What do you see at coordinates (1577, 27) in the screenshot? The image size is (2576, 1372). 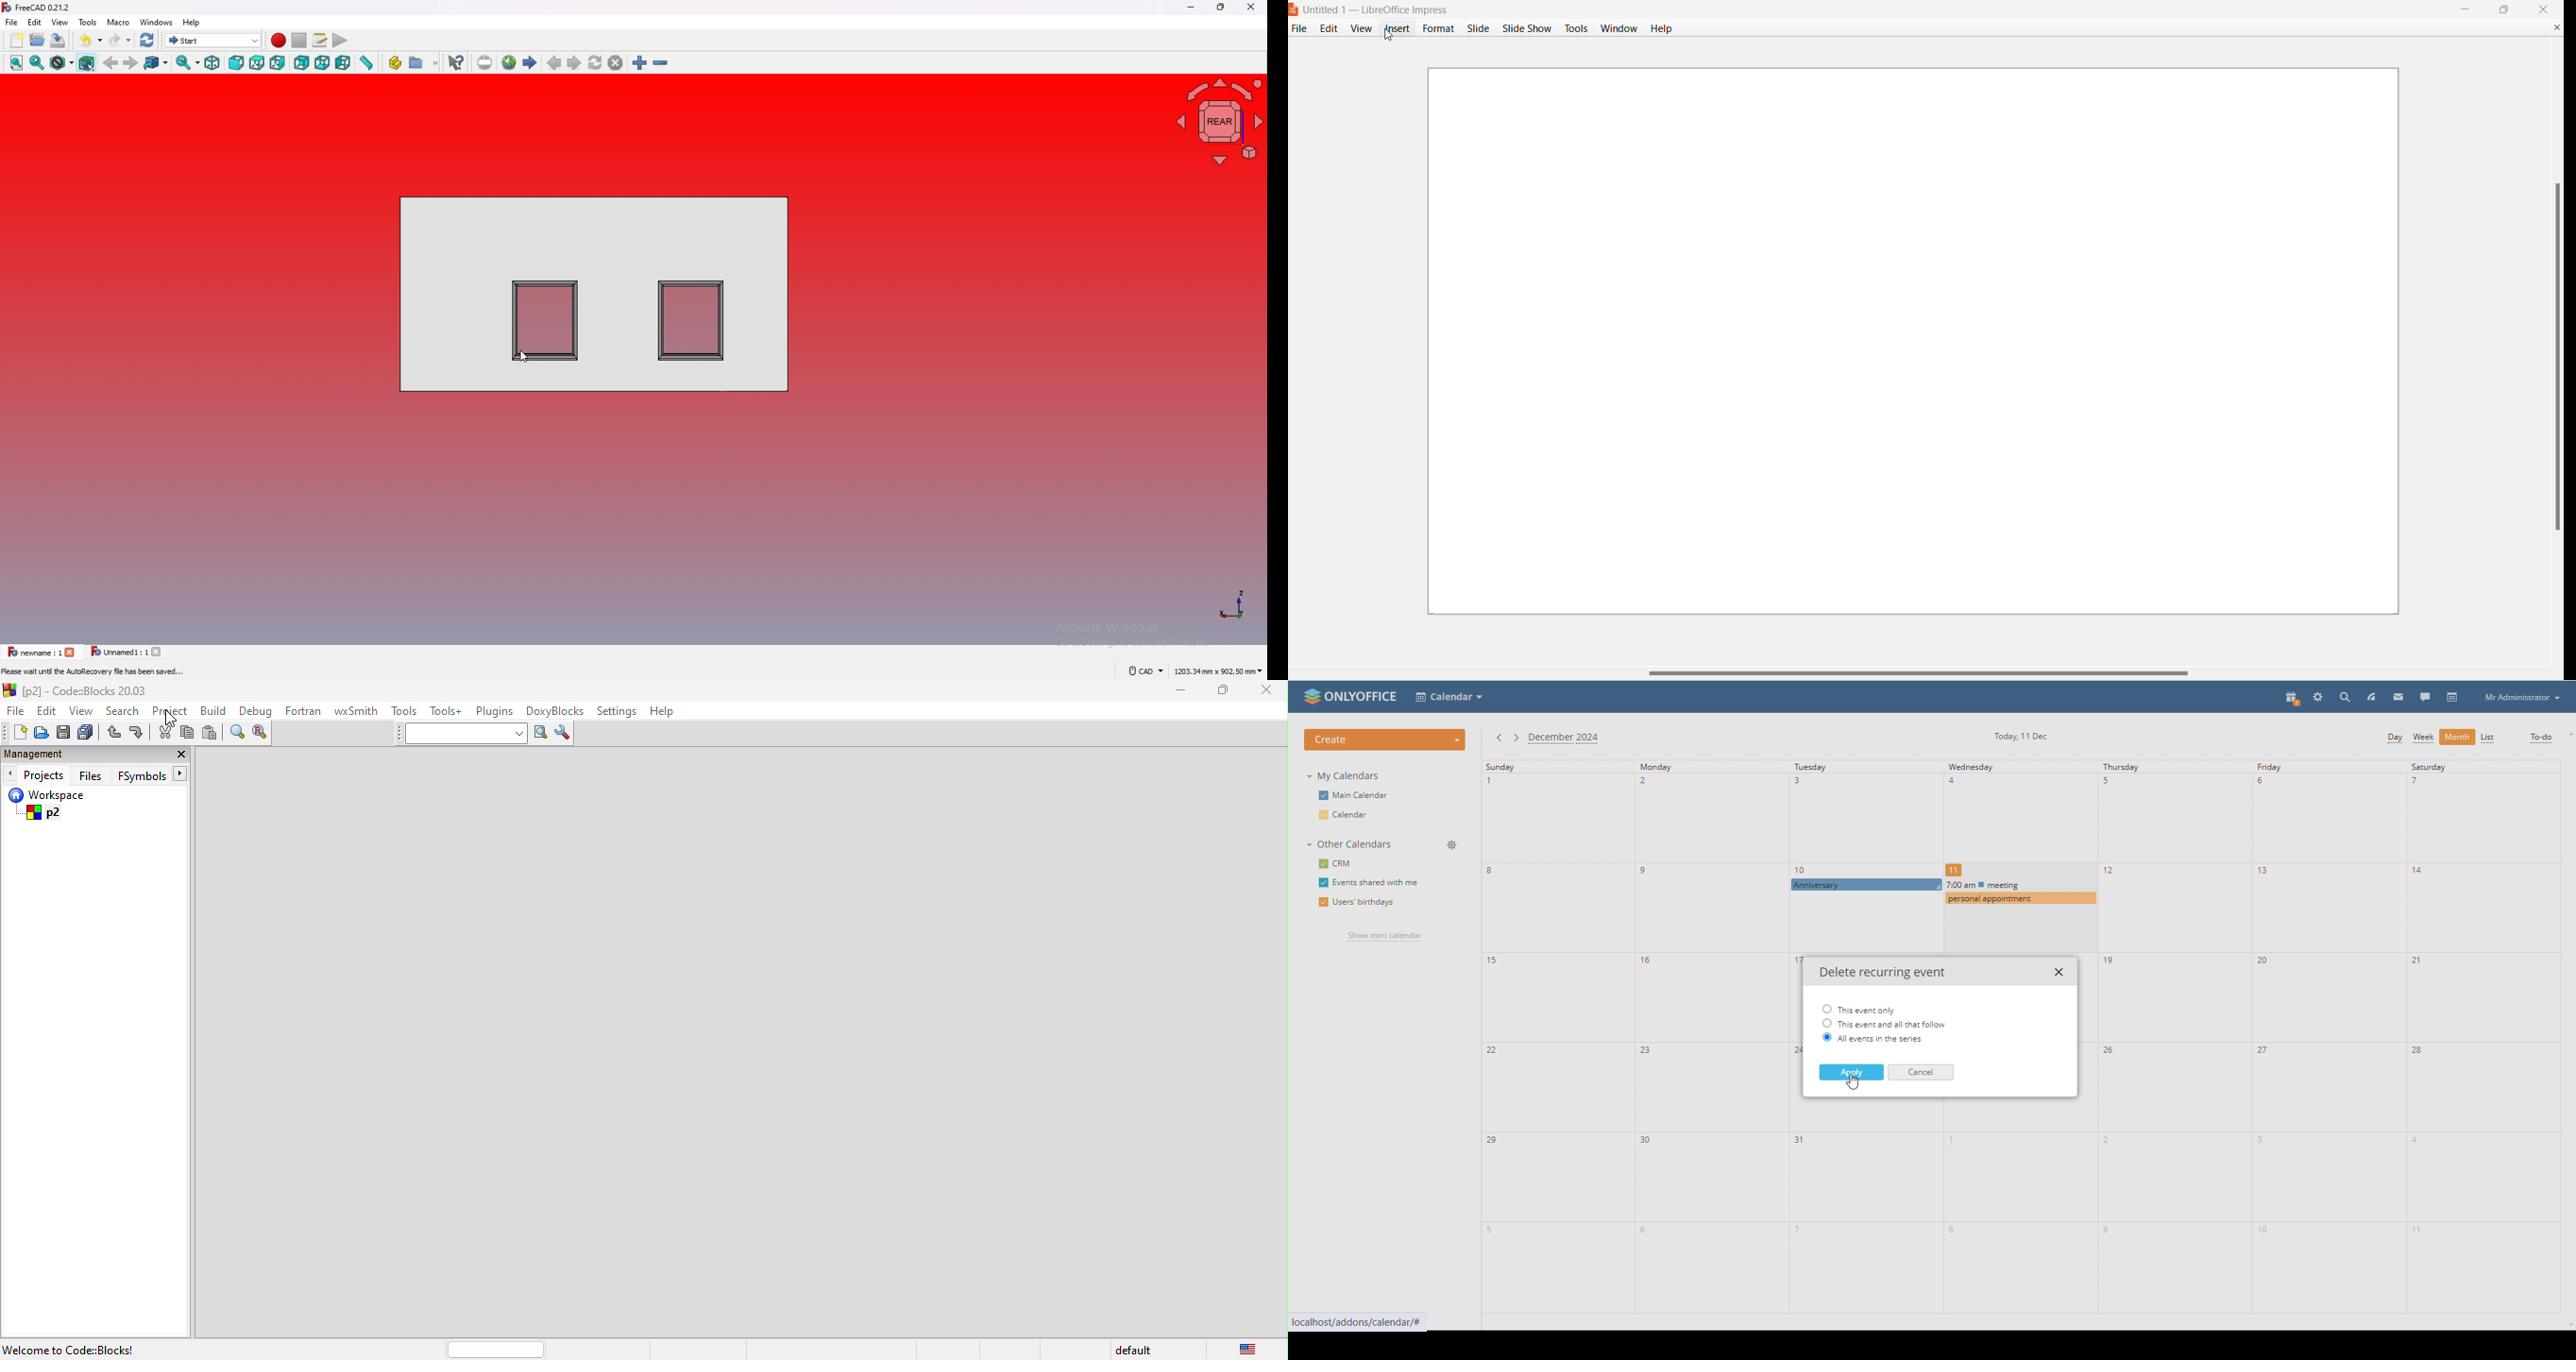 I see `Tools` at bounding box center [1577, 27].